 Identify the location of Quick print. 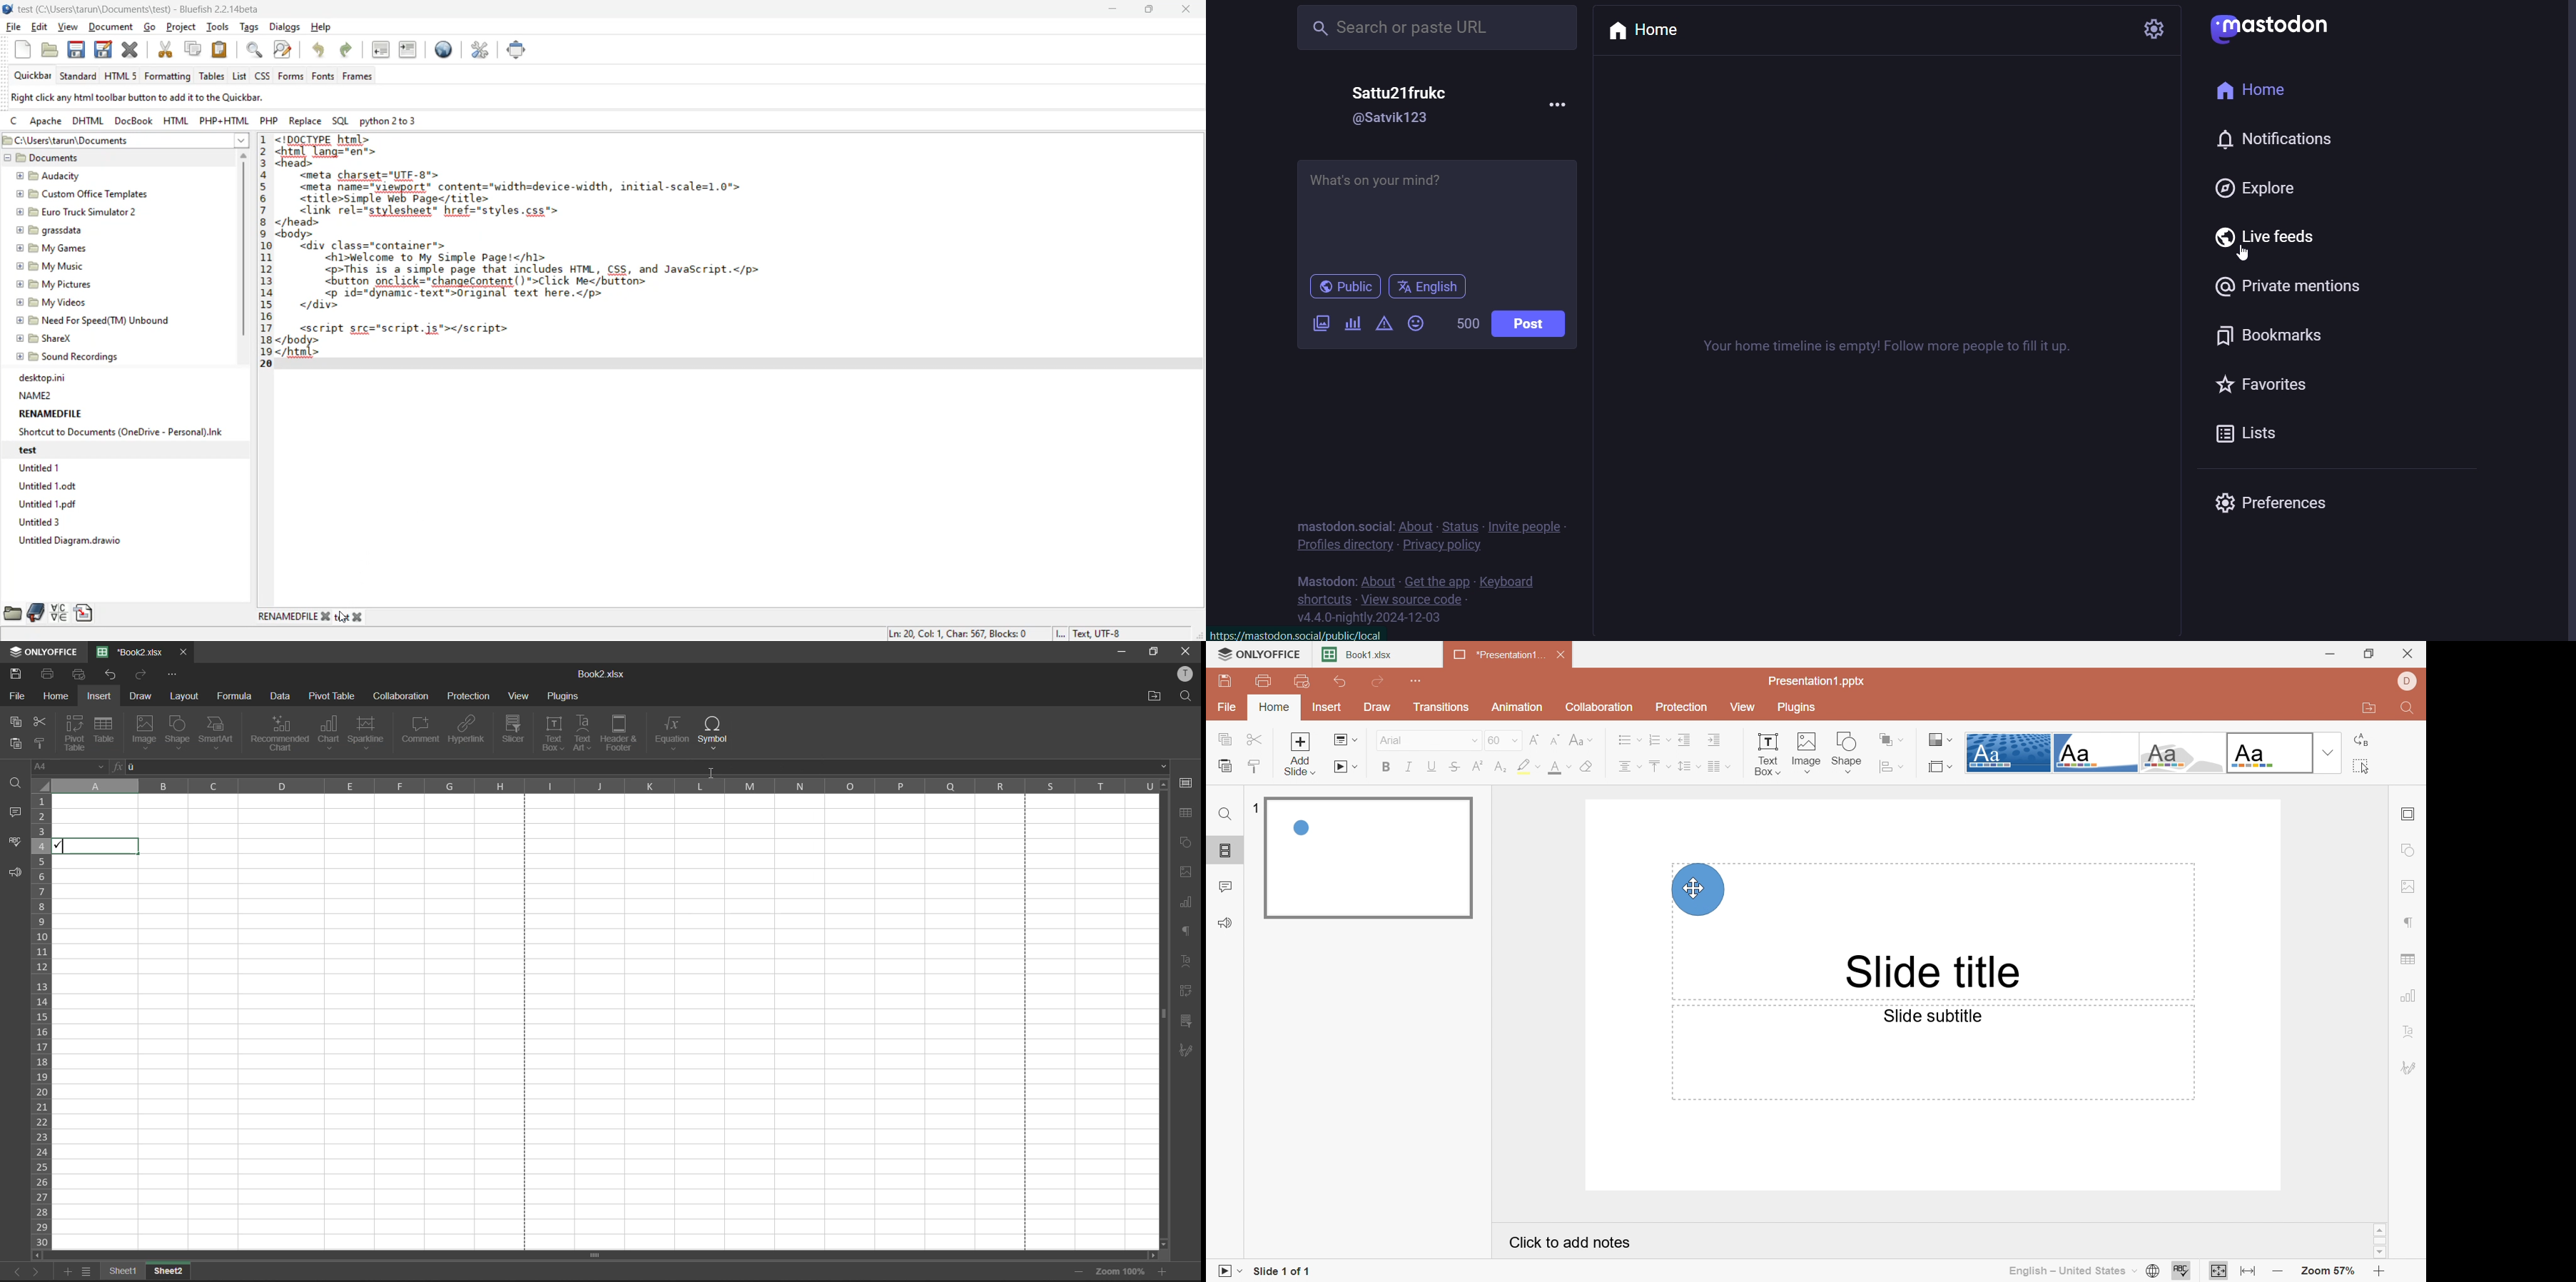
(1301, 682).